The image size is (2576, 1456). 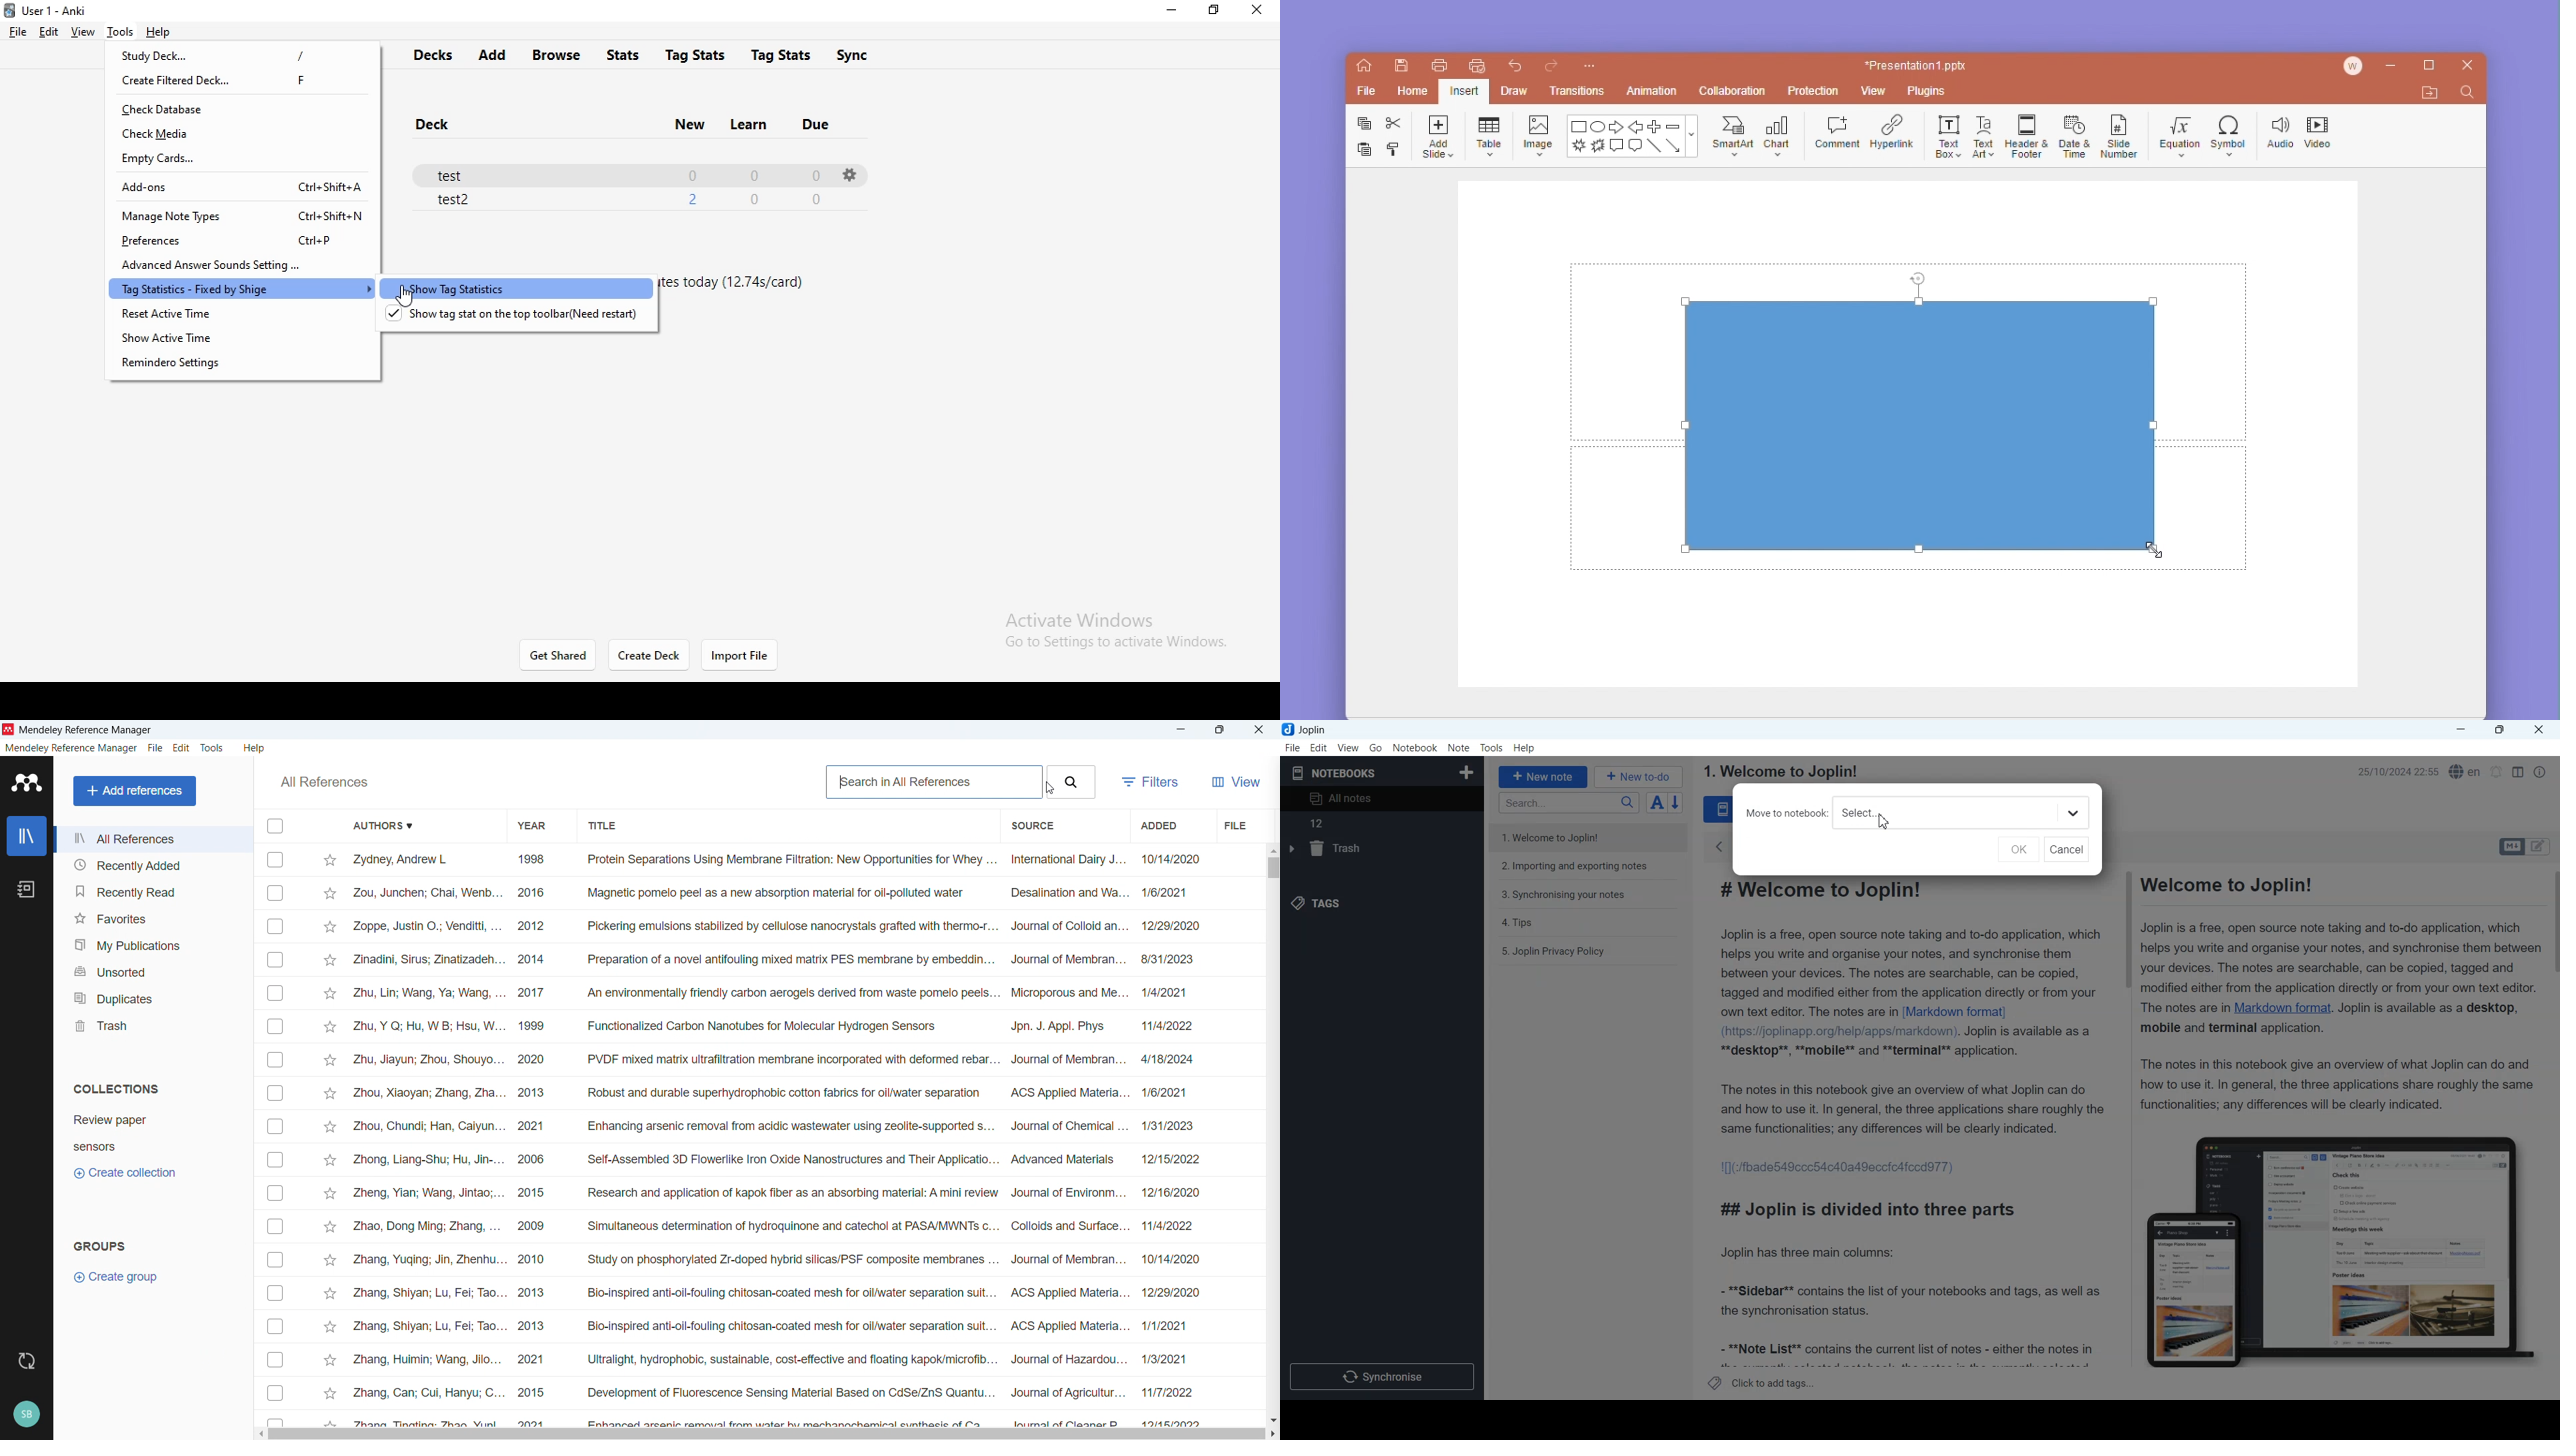 I want to click on chat, so click(x=1780, y=134).